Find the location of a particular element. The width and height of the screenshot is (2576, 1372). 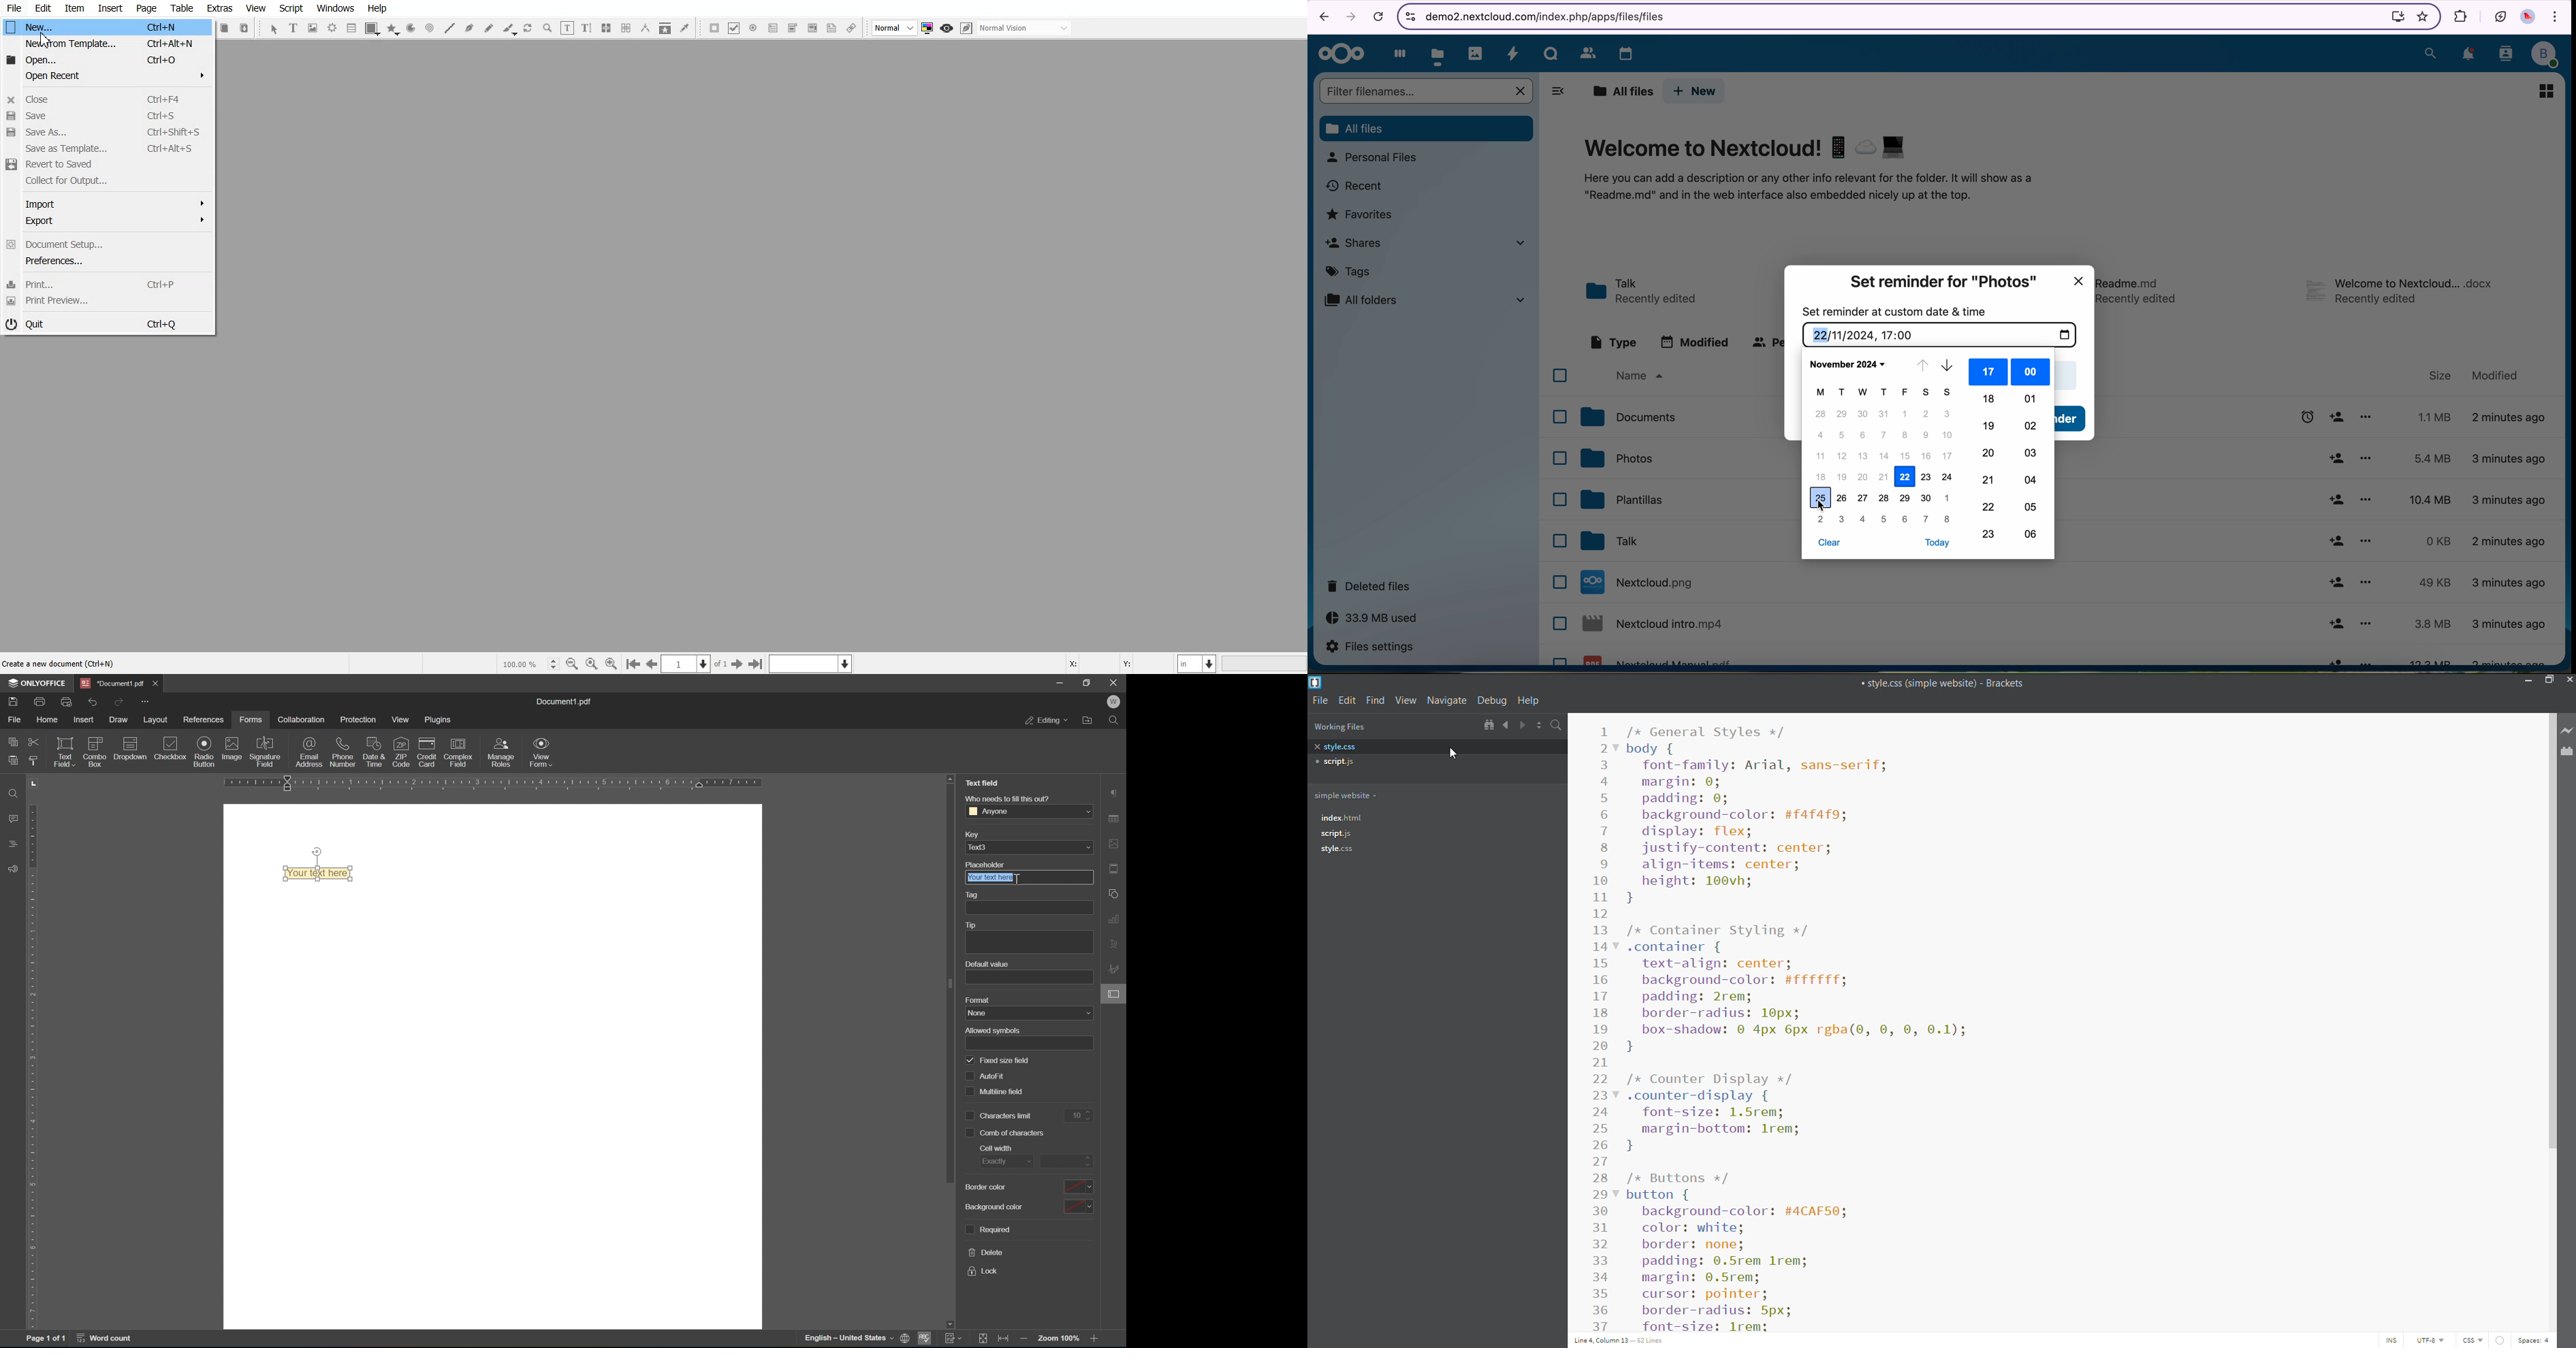

03 is located at coordinates (2030, 453).